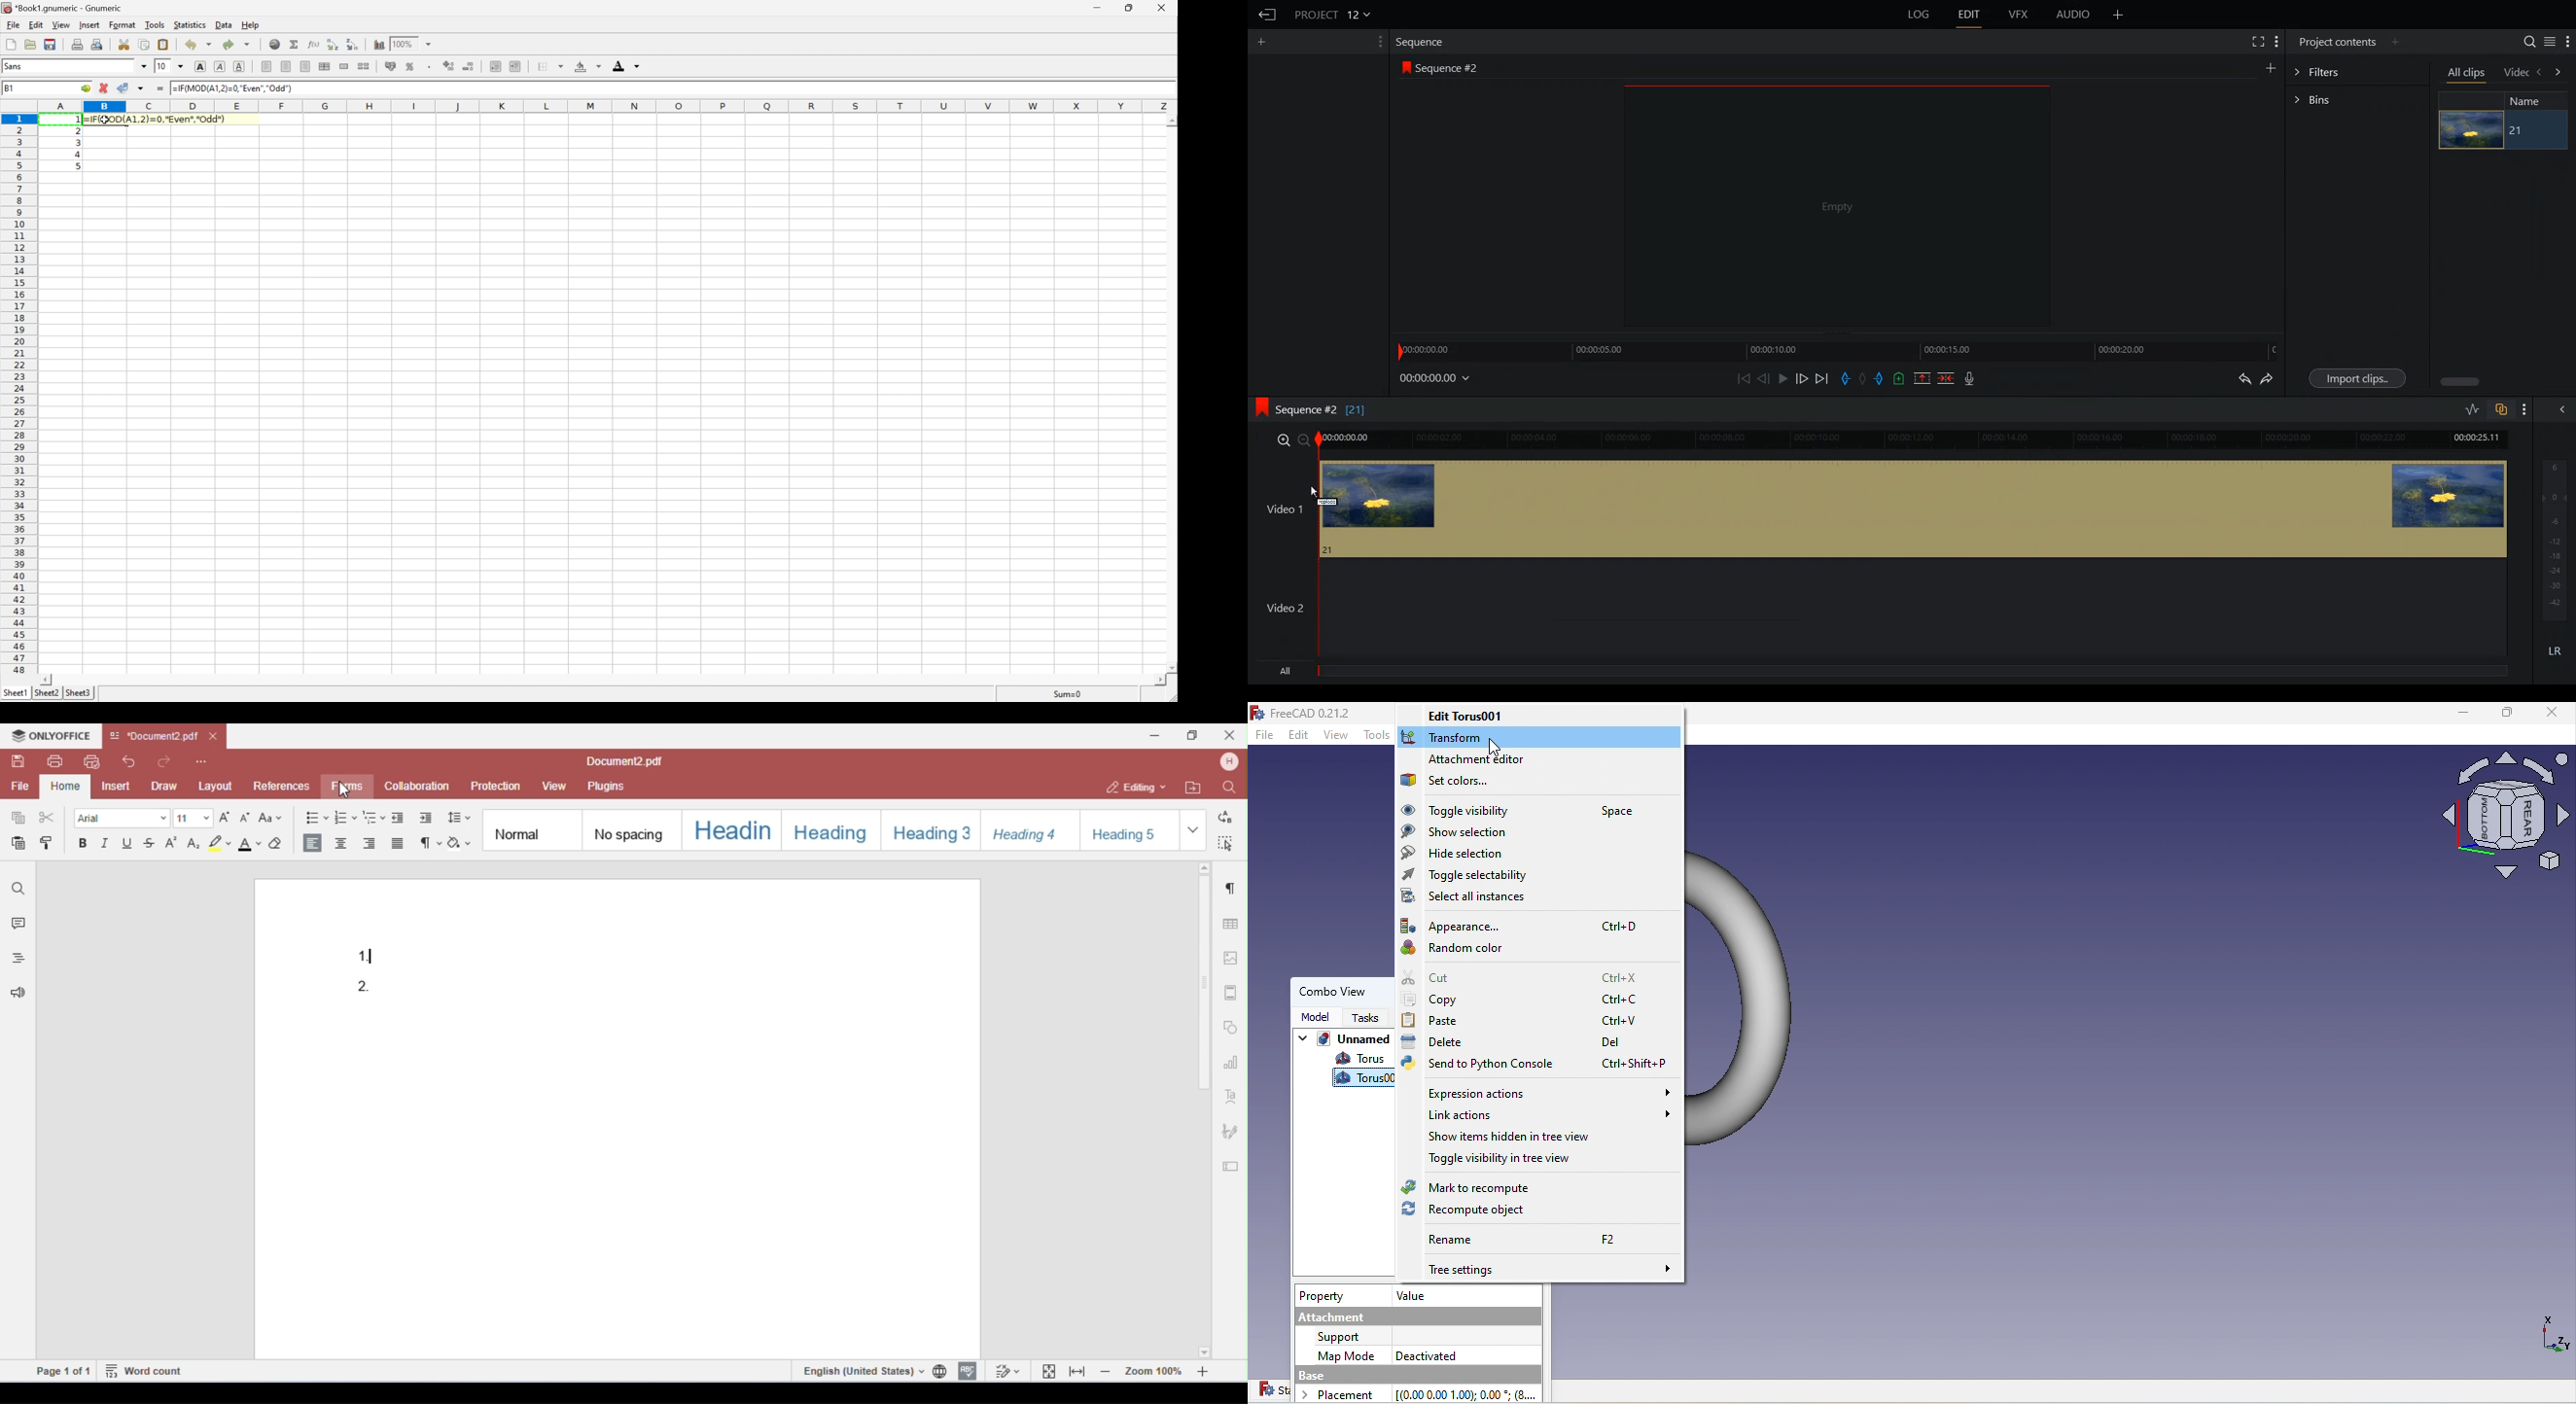 The height and width of the screenshot is (1428, 2576). What do you see at coordinates (189, 24) in the screenshot?
I see `Statistics` at bounding box center [189, 24].